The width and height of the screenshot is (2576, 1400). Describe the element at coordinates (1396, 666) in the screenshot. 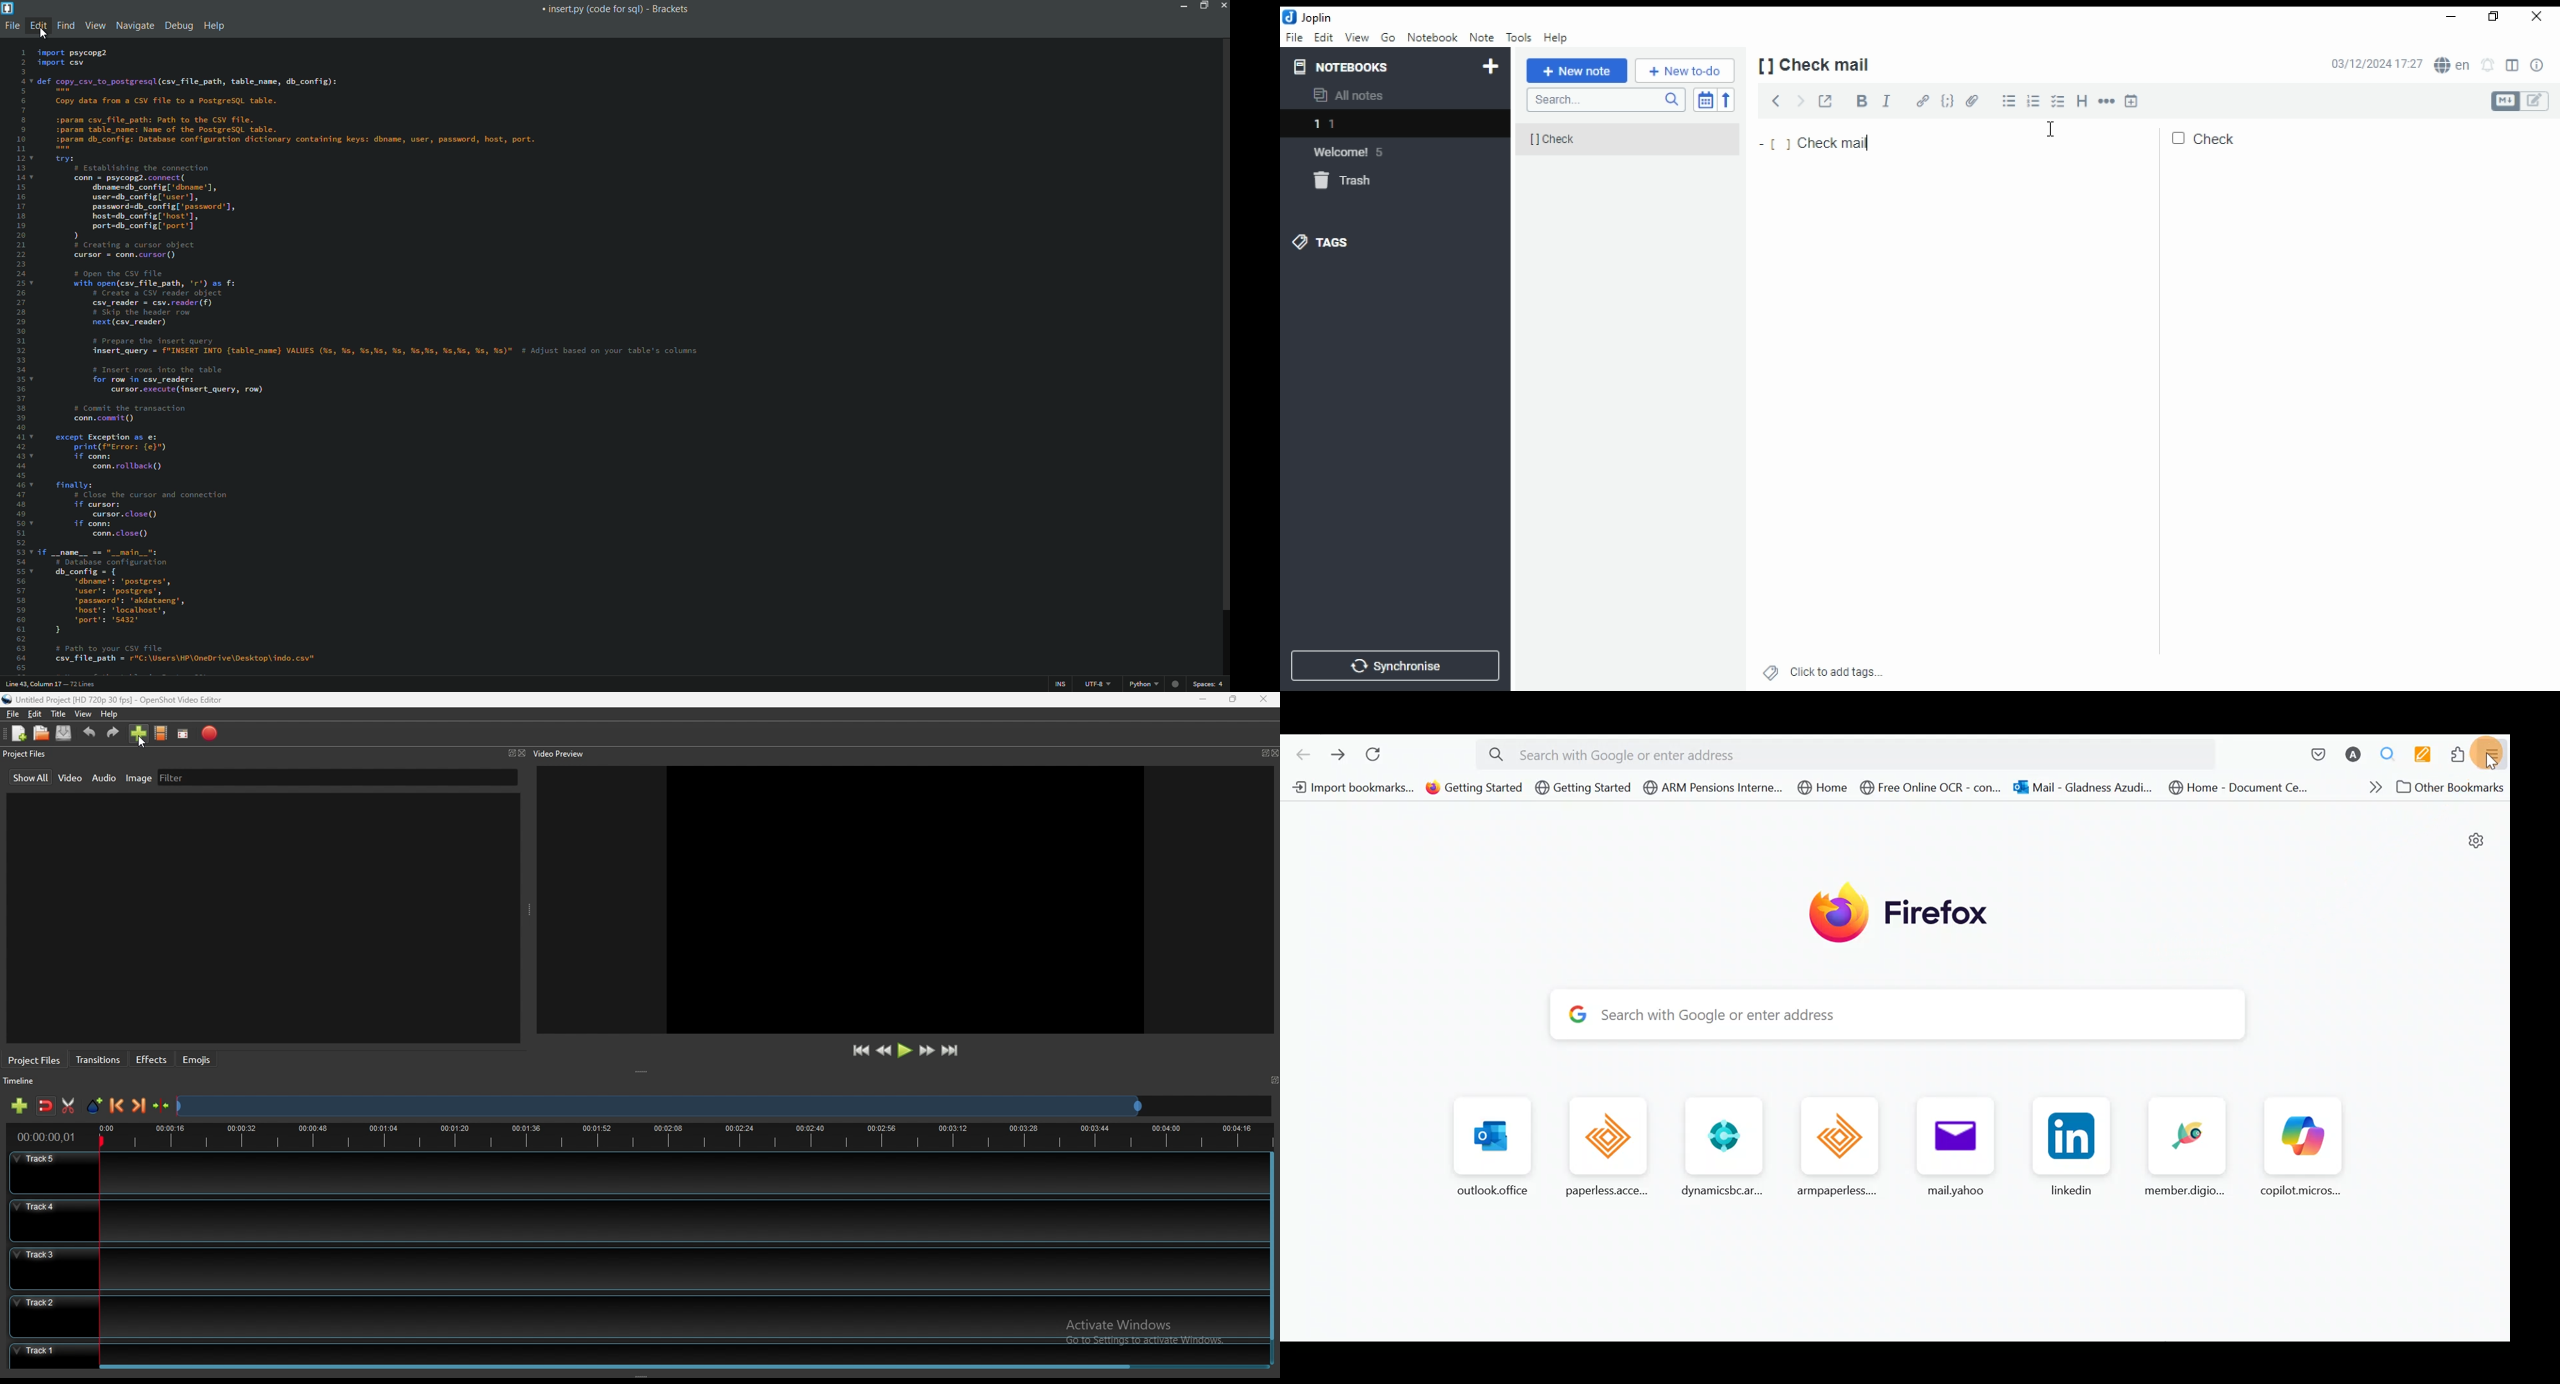

I see `synchronize` at that location.